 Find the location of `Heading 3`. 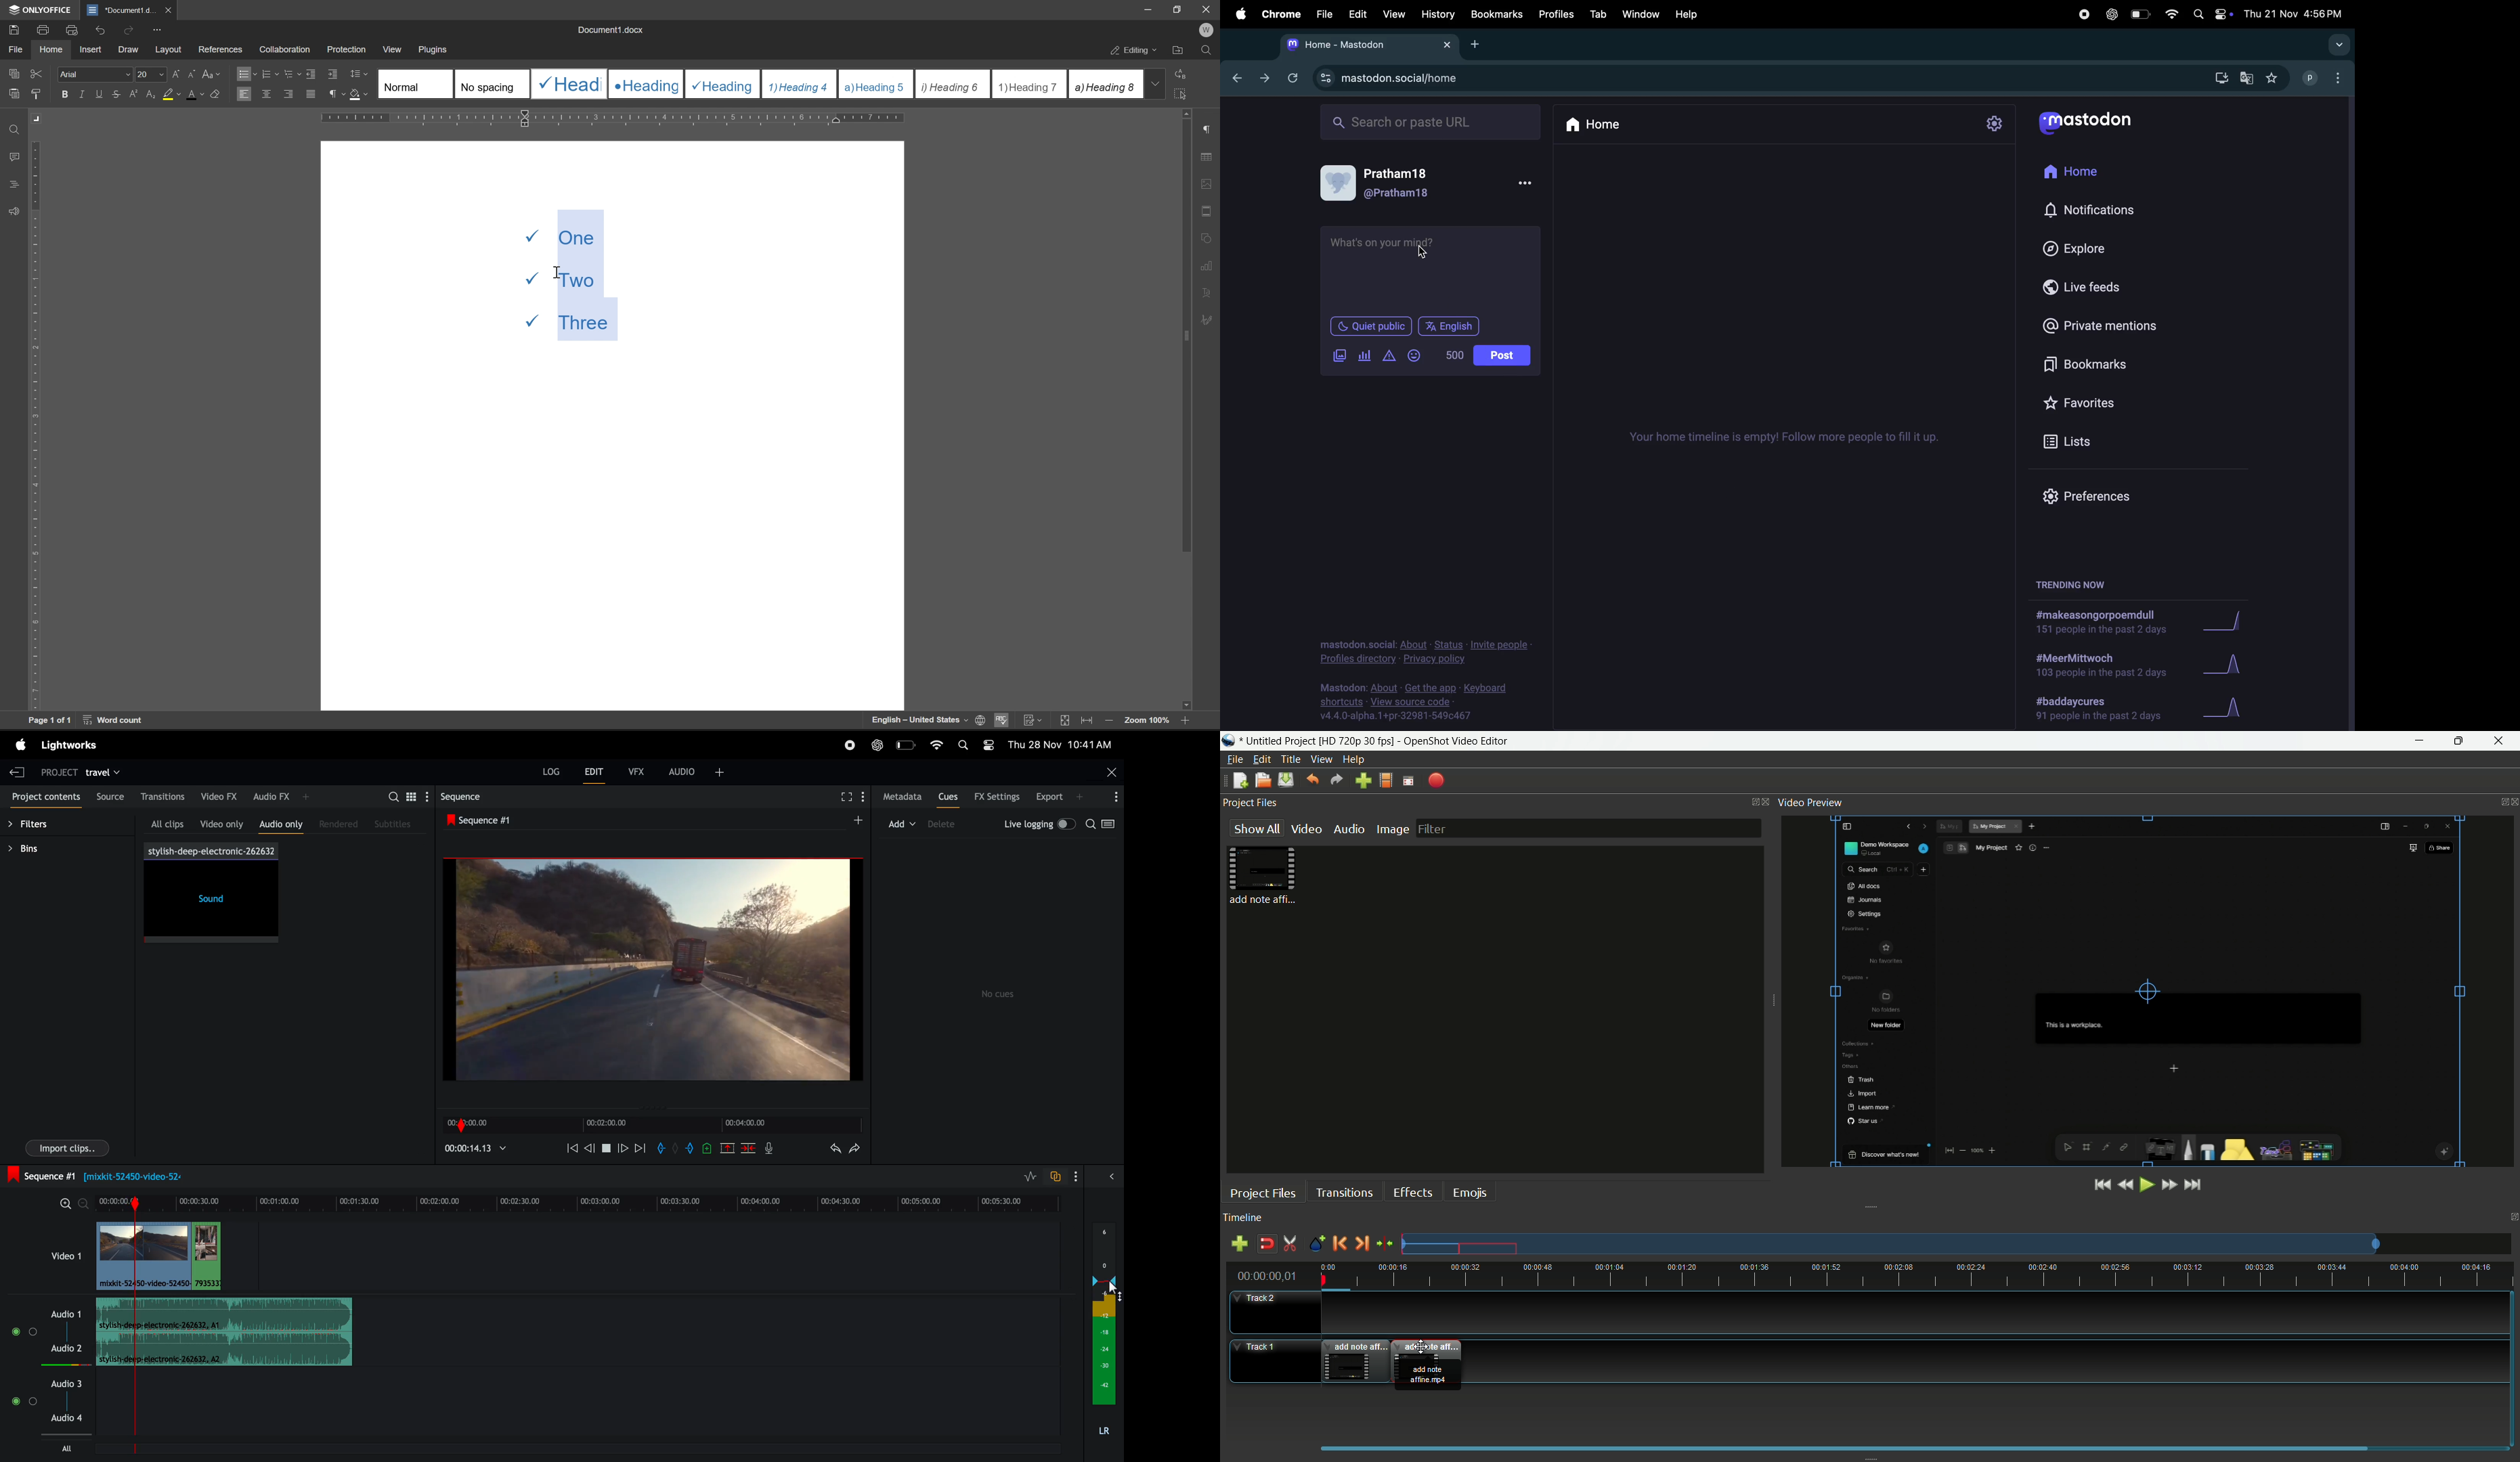

Heading 3 is located at coordinates (723, 84).